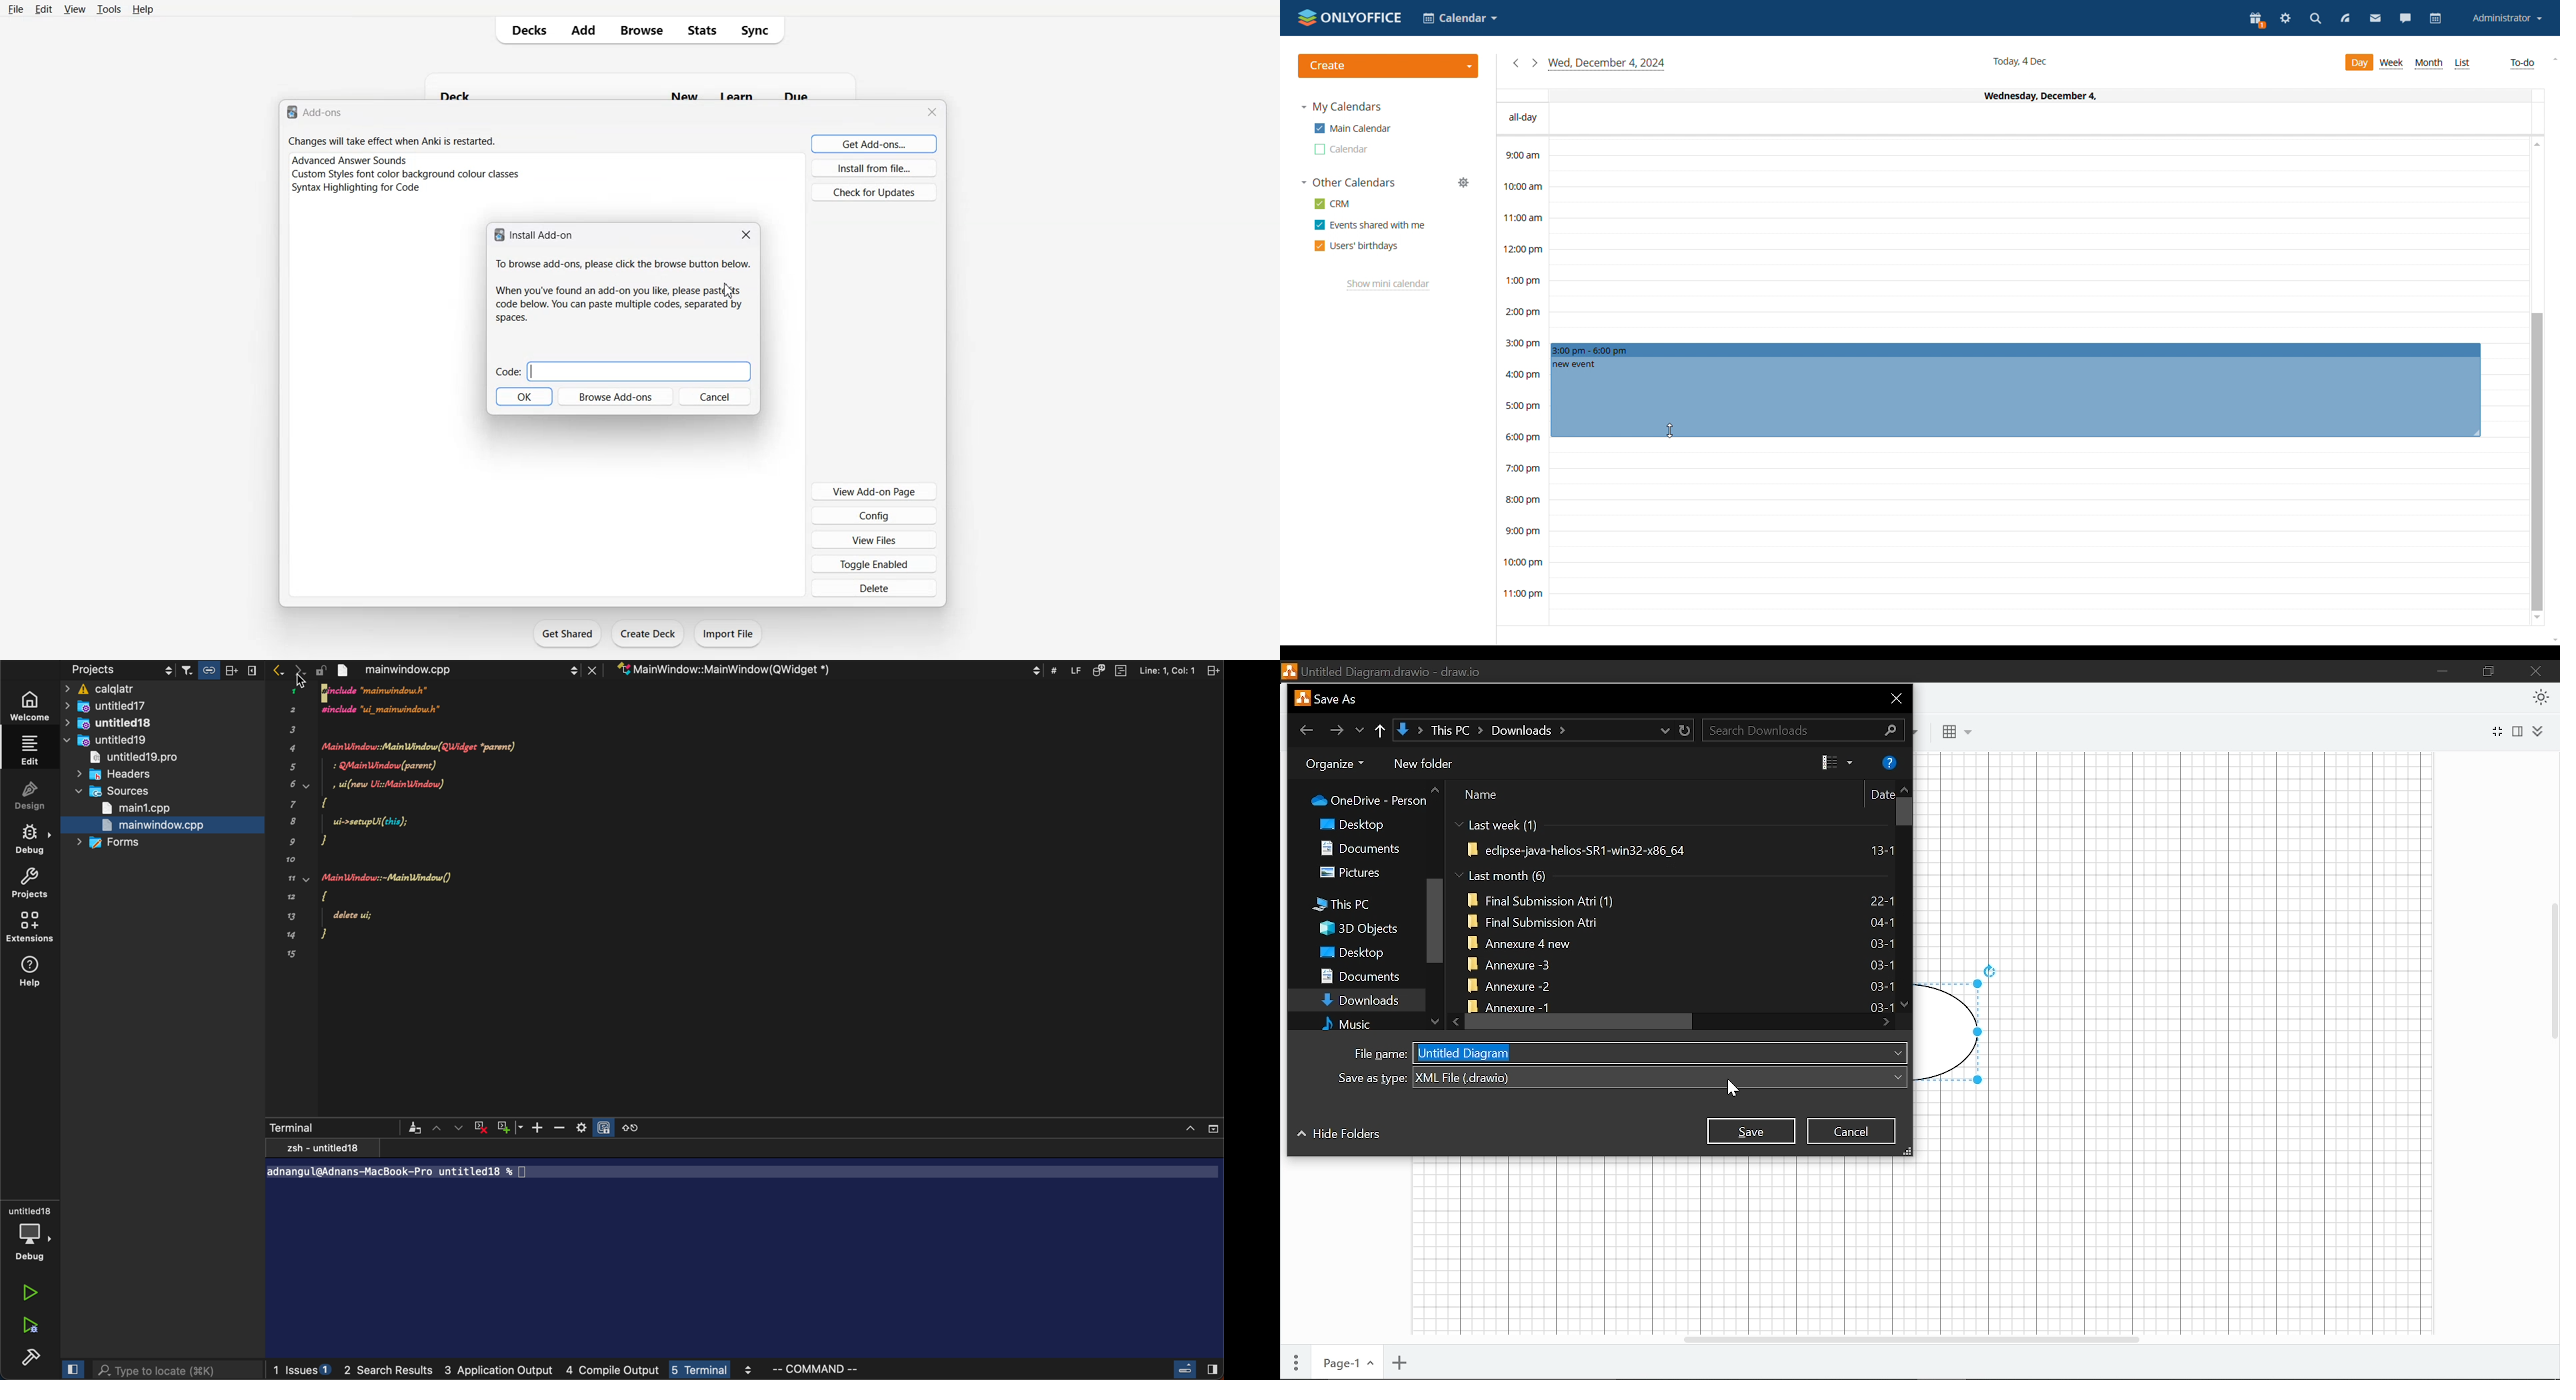 Image resolution: width=2576 pixels, height=1400 pixels. What do you see at coordinates (1382, 731) in the screenshot?
I see `Up yo "This pc"` at bounding box center [1382, 731].